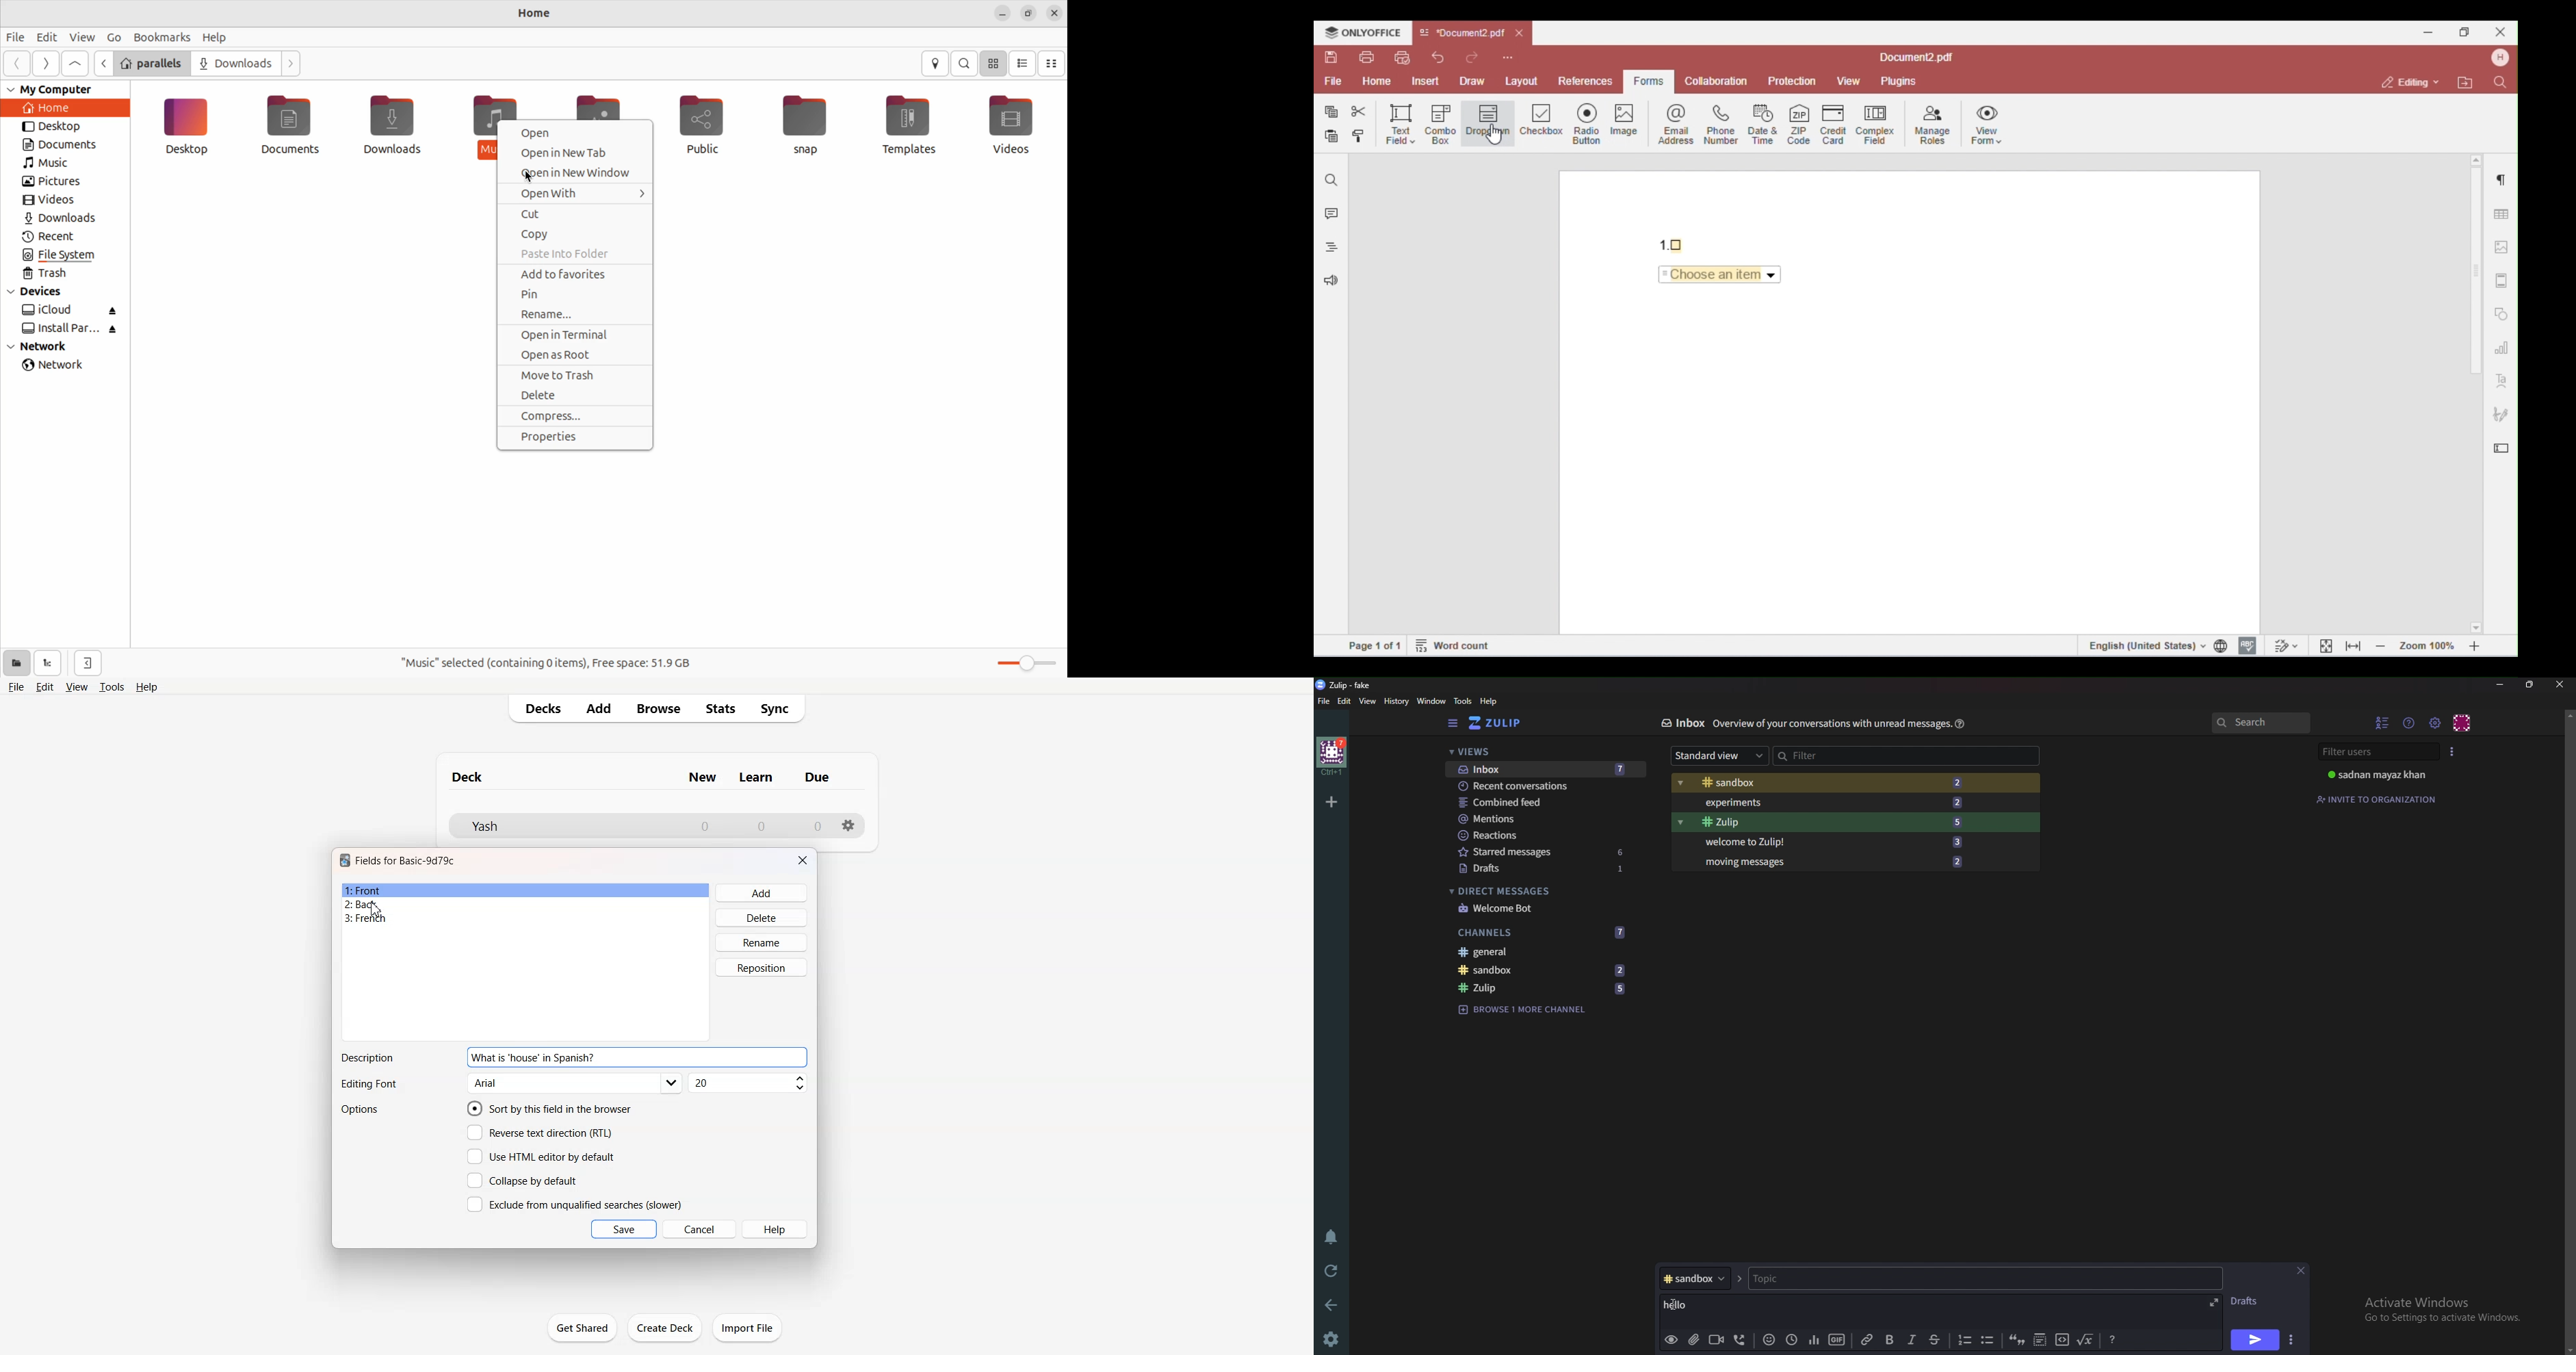  I want to click on Delete, so click(762, 917).